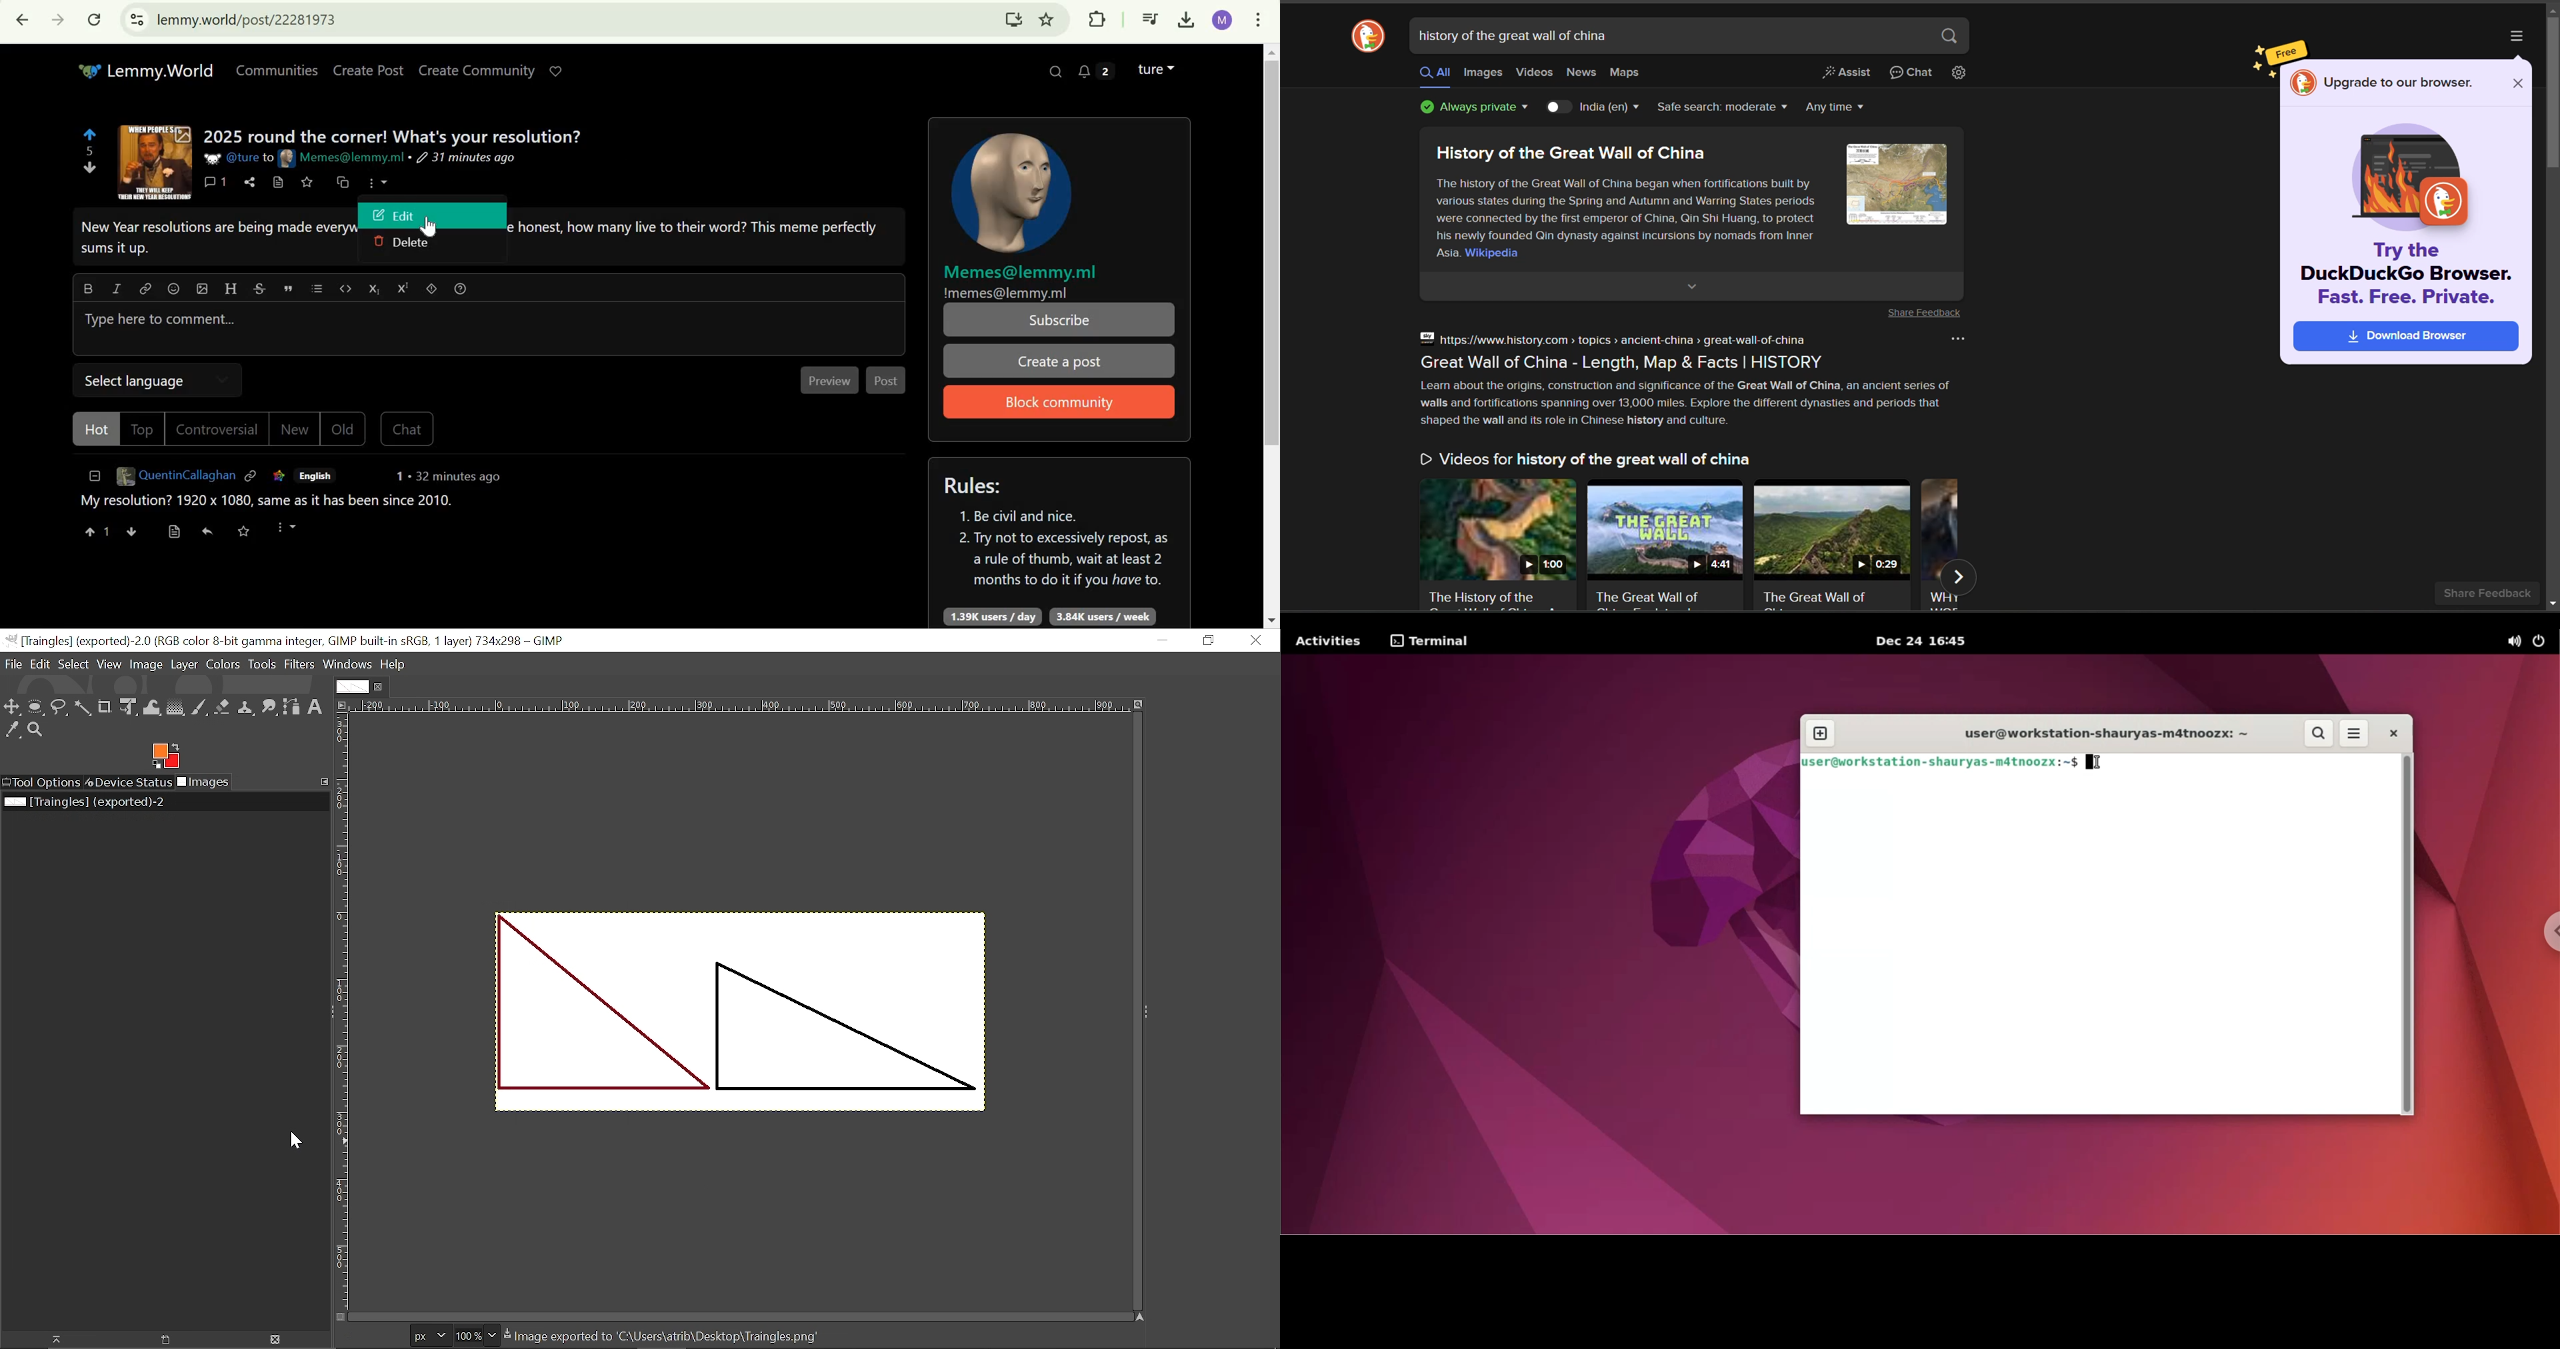 The height and width of the screenshot is (1372, 2576). Describe the element at coordinates (174, 287) in the screenshot. I see `emoji` at that location.